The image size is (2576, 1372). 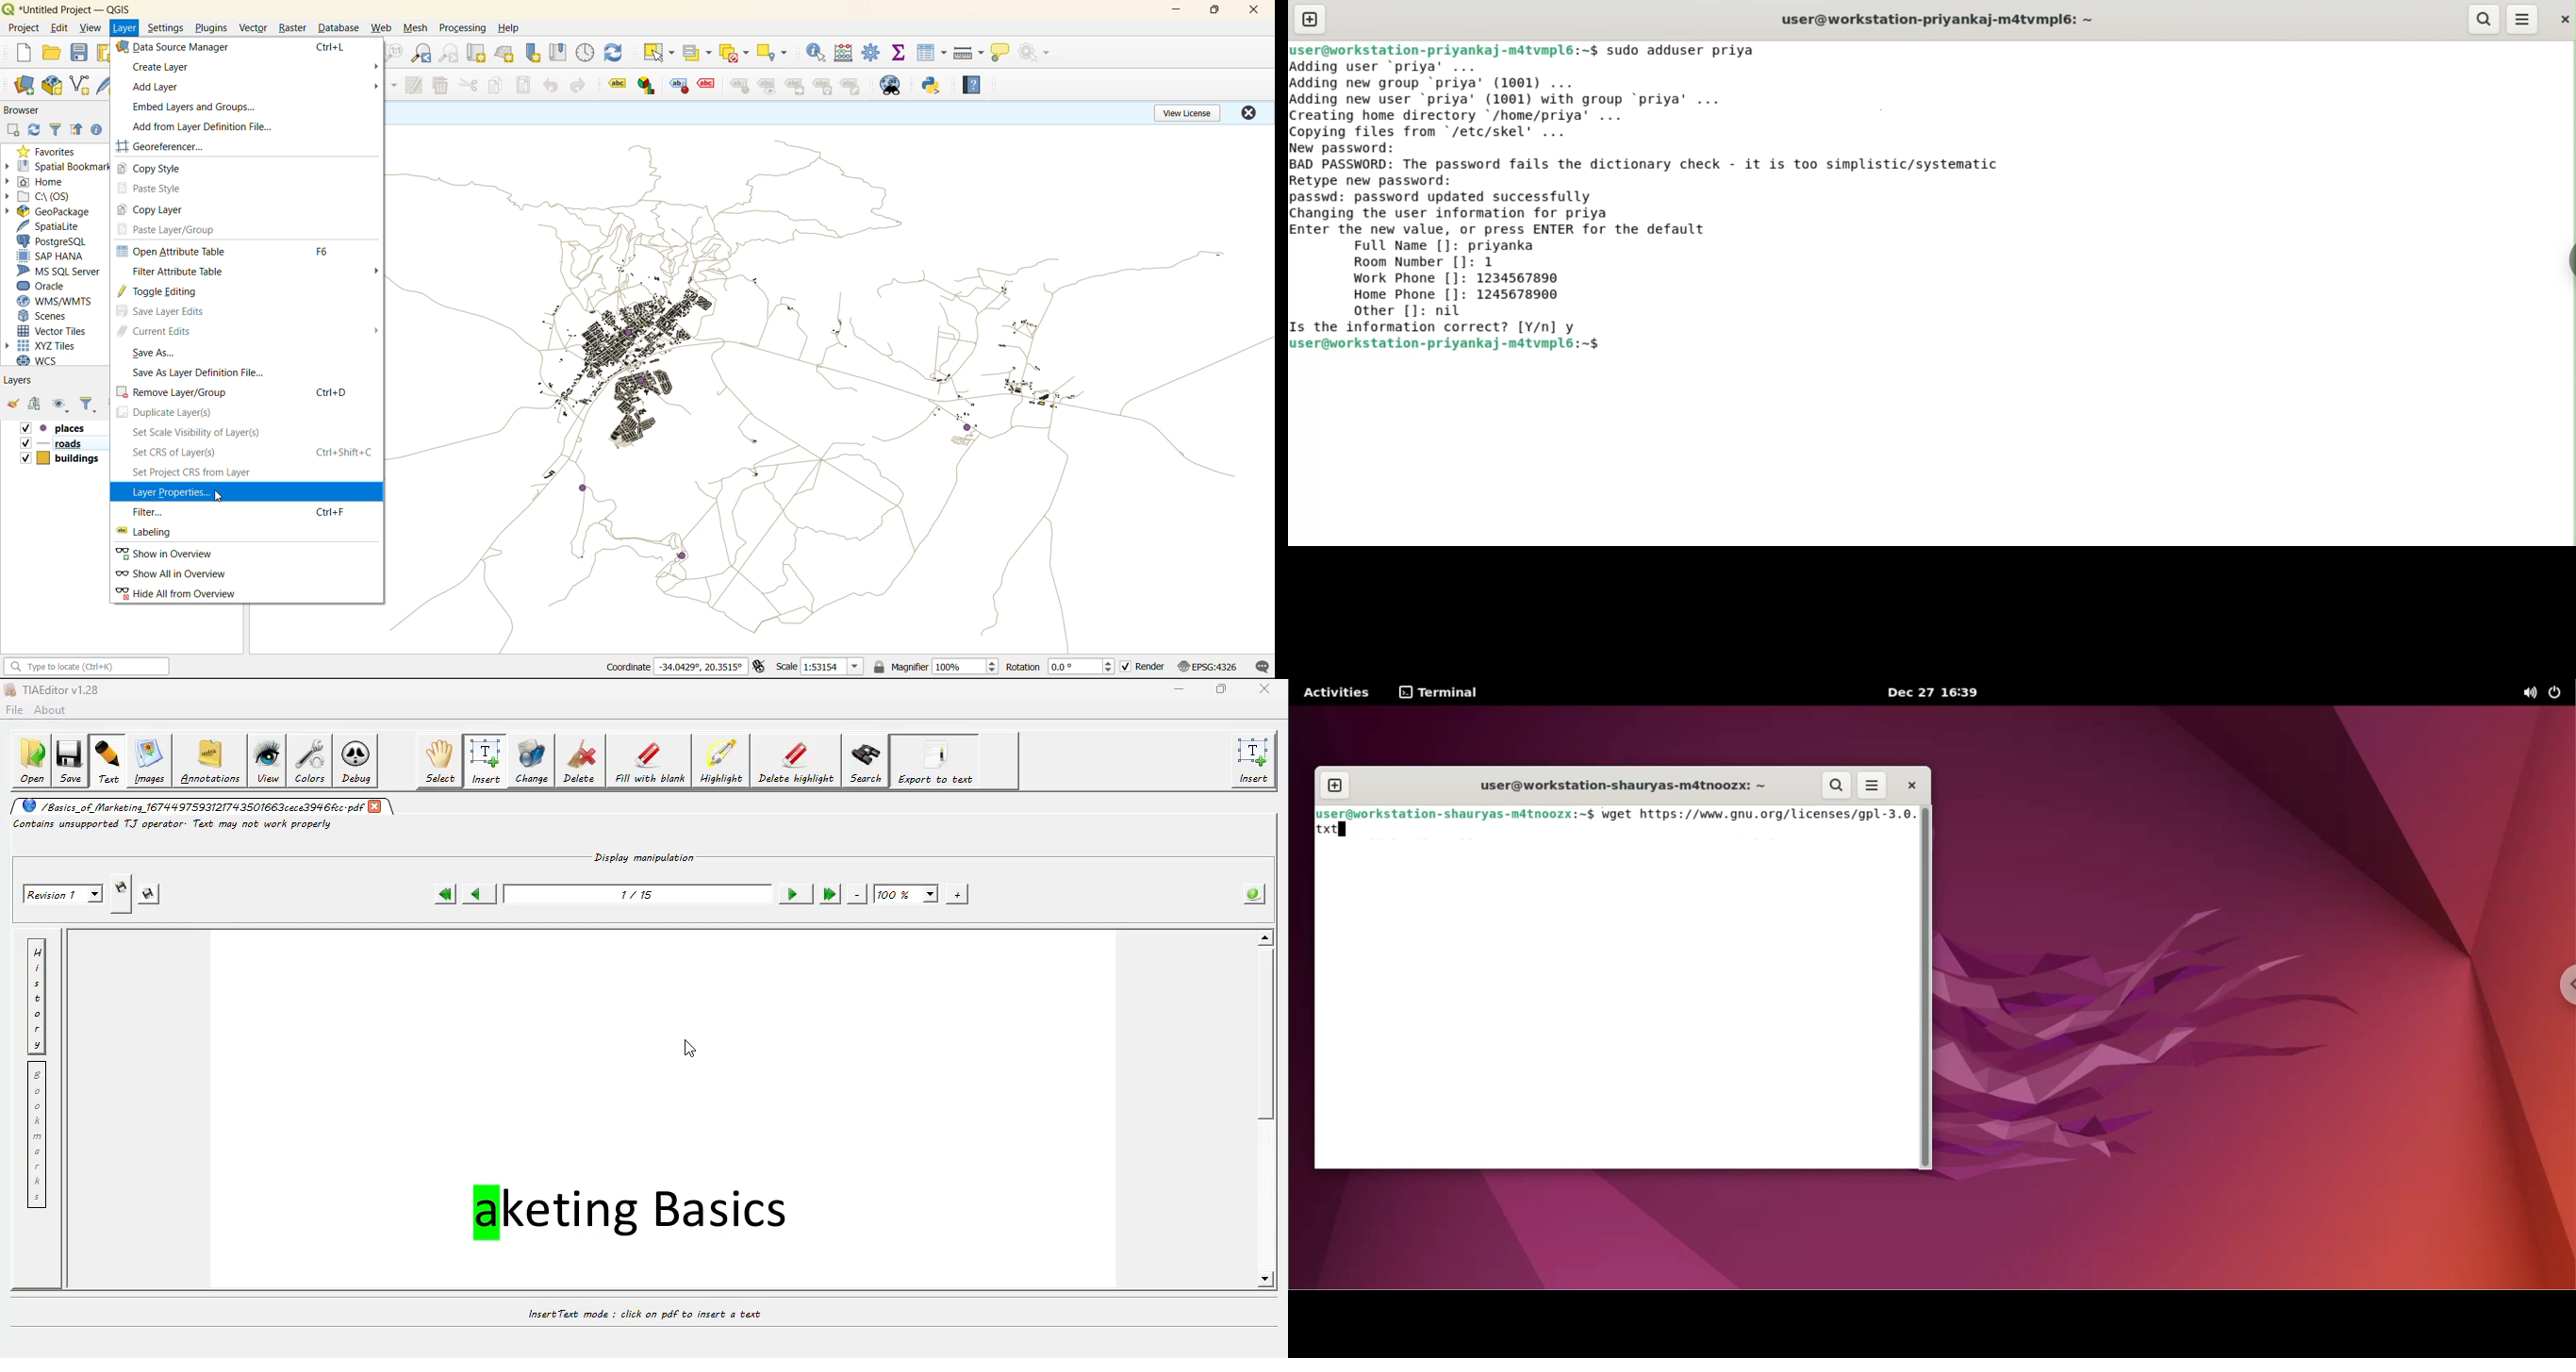 What do you see at coordinates (150, 760) in the screenshot?
I see `image` at bounding box center [150, 760].